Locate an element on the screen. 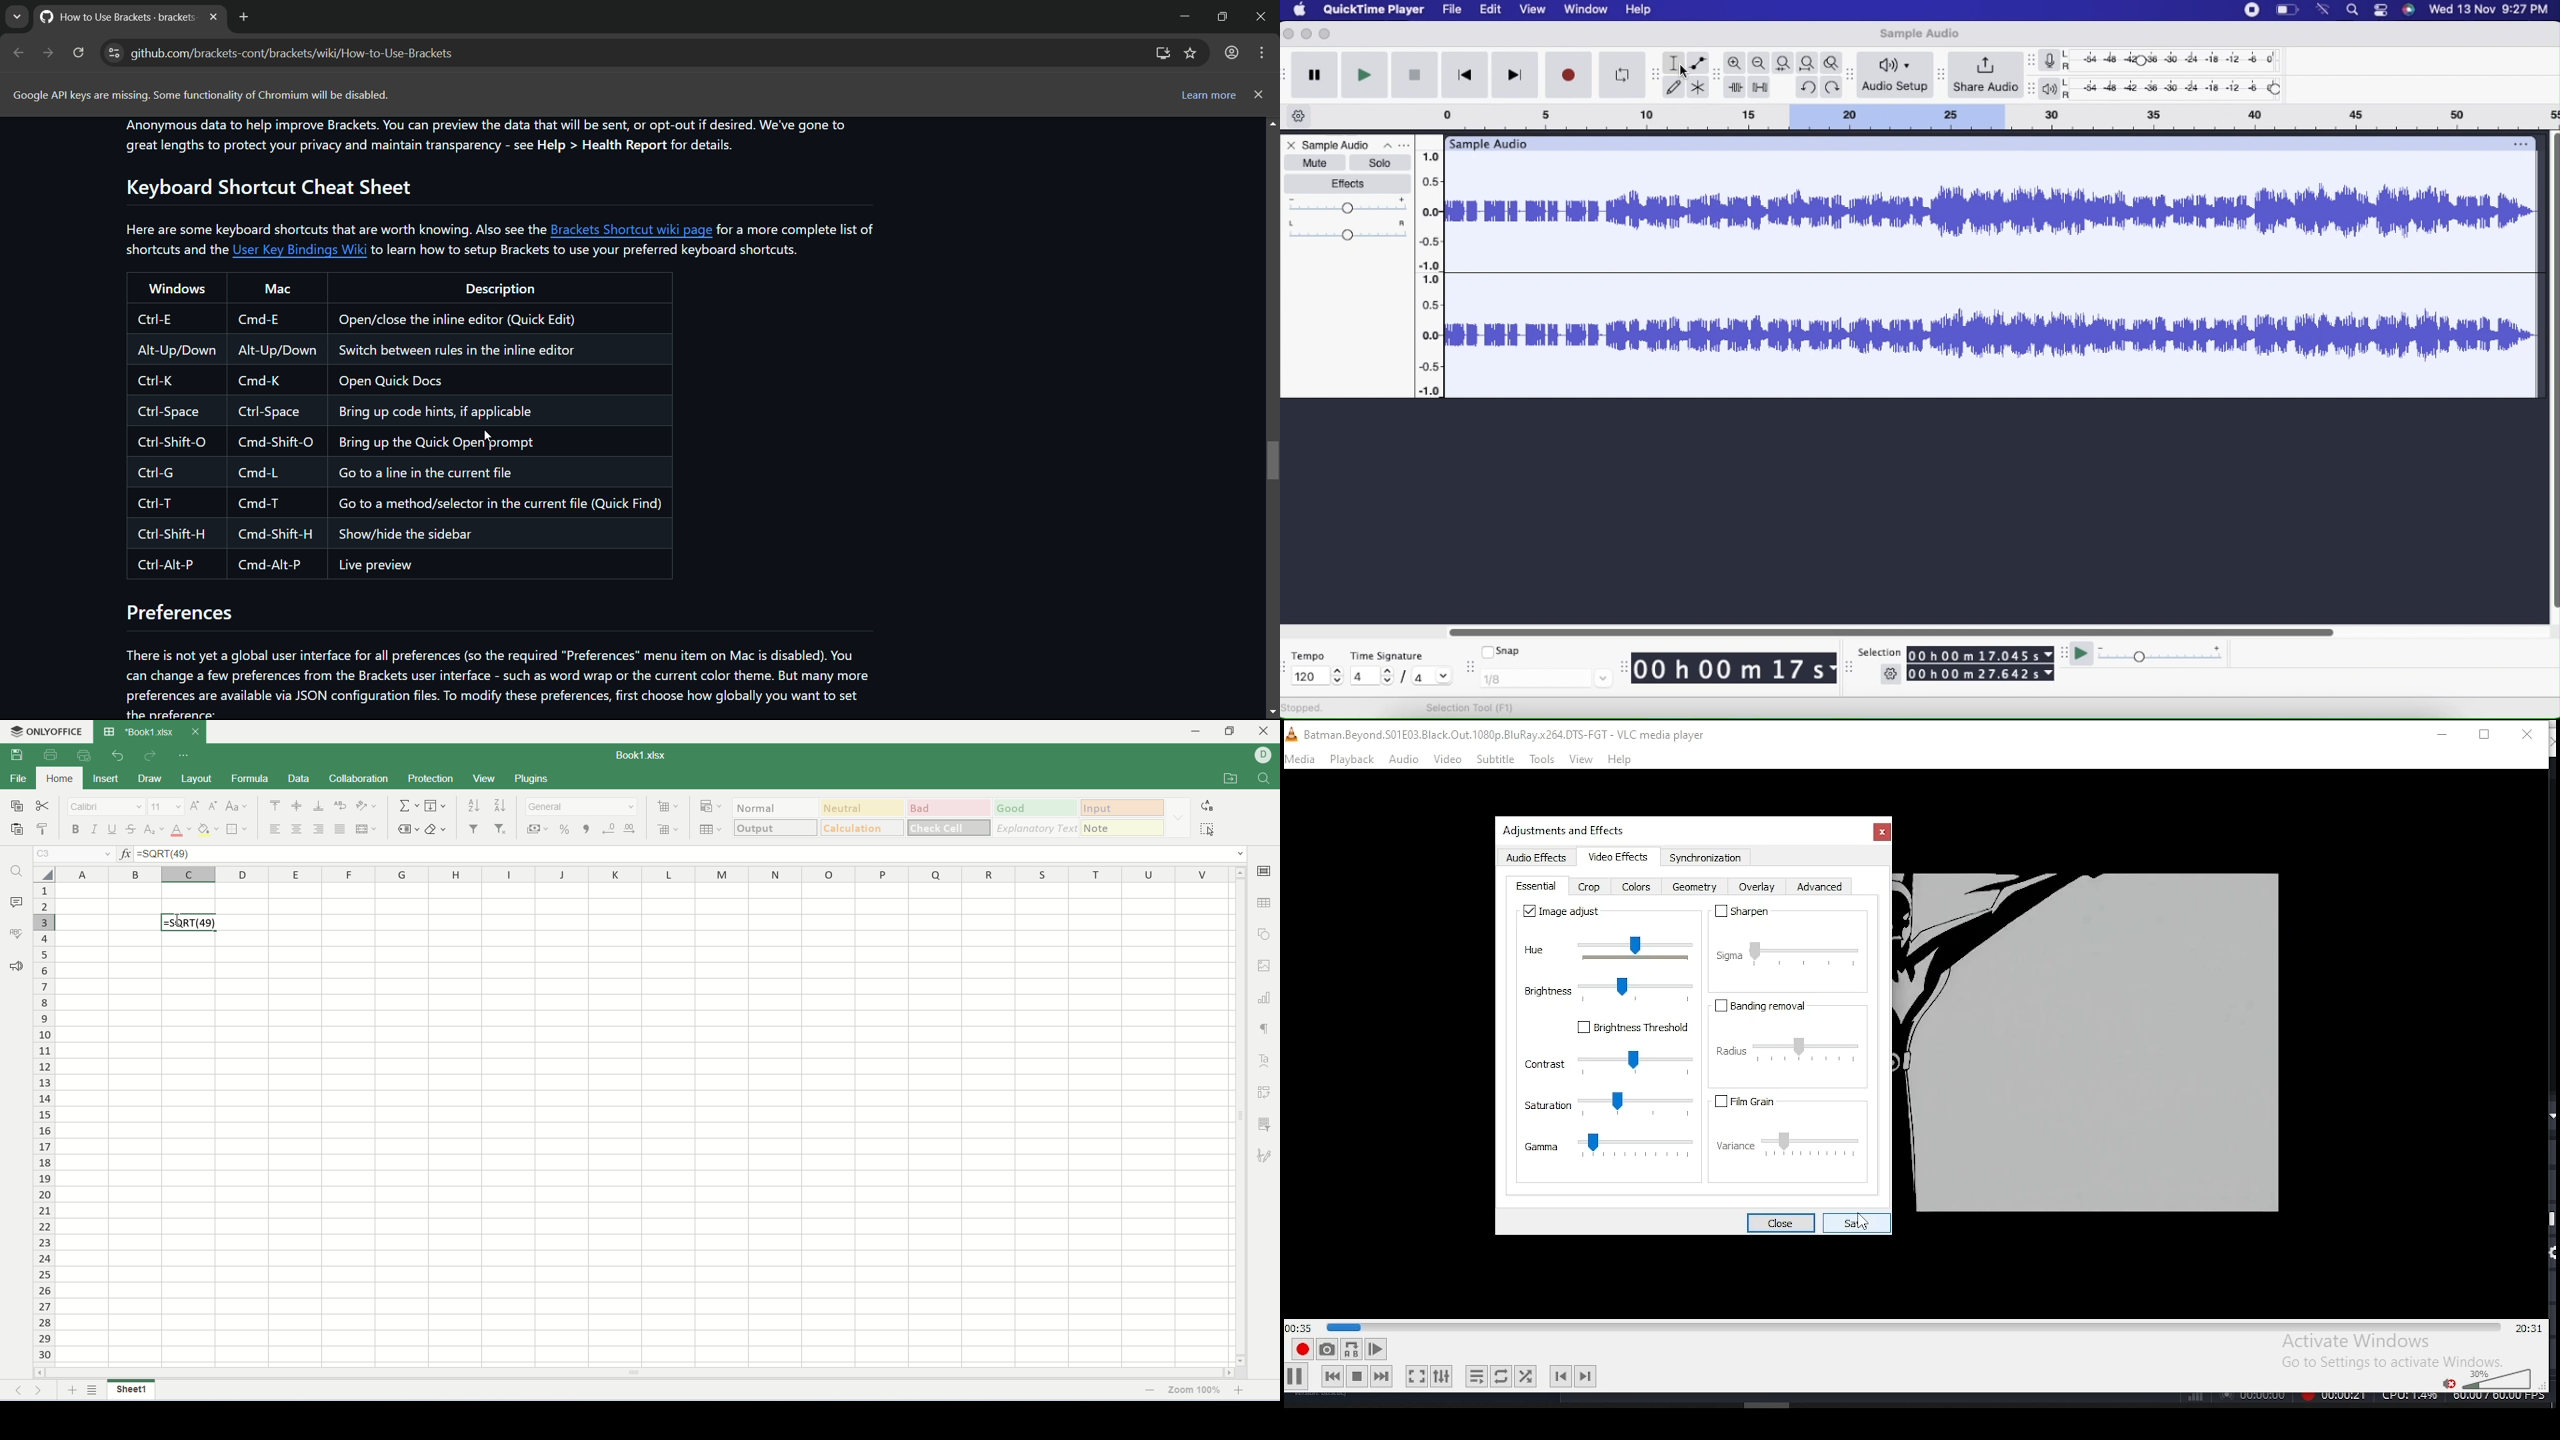  Mute is located at coordinates (1314, 162).